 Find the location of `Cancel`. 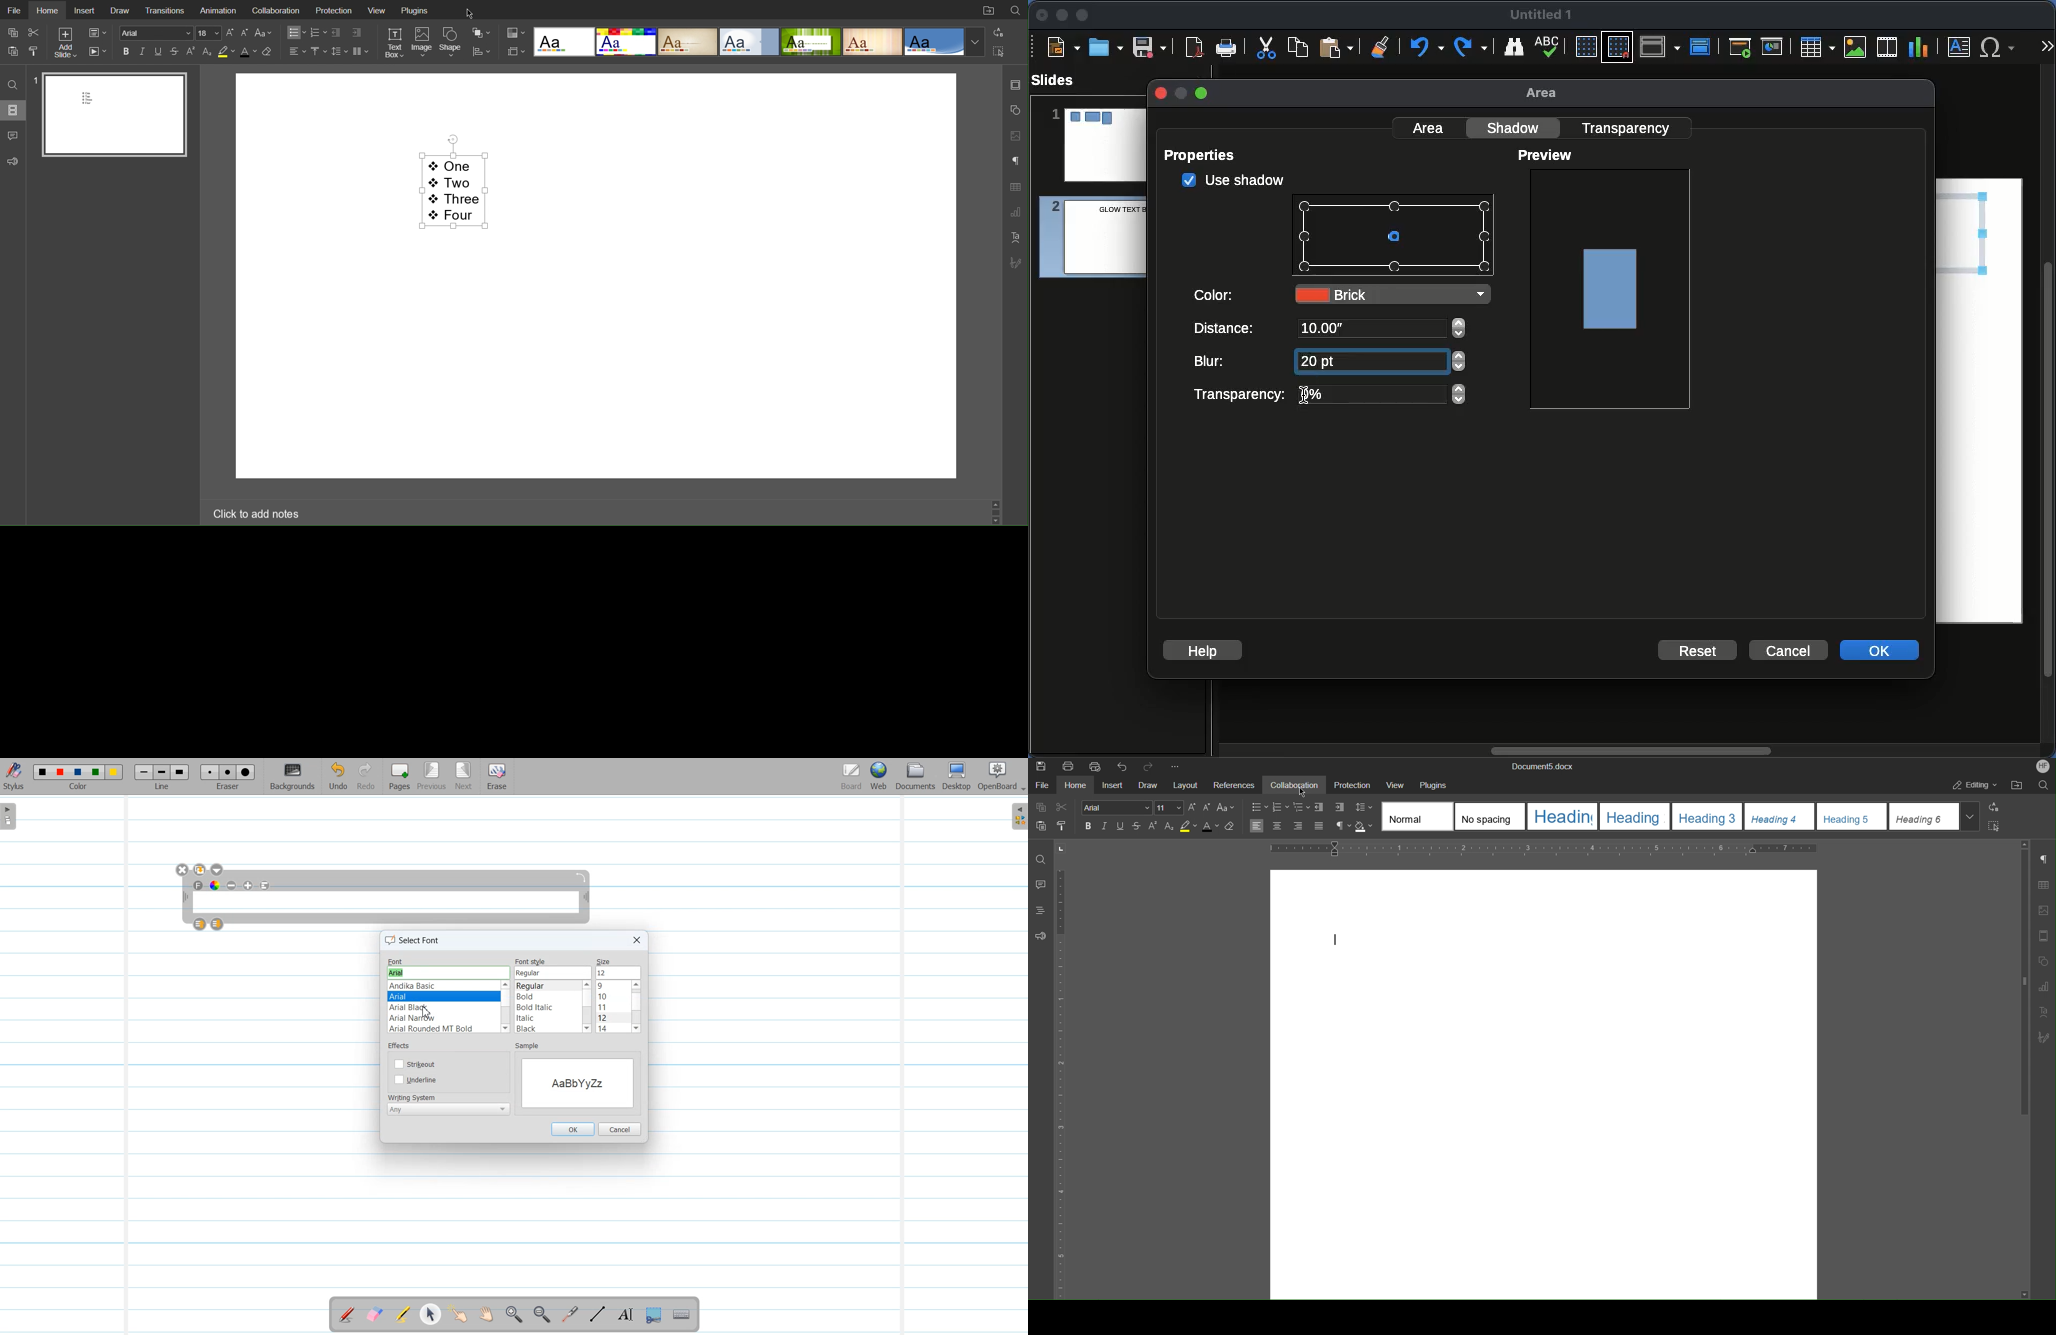

Cancel is located at coordinates (1787, 651).